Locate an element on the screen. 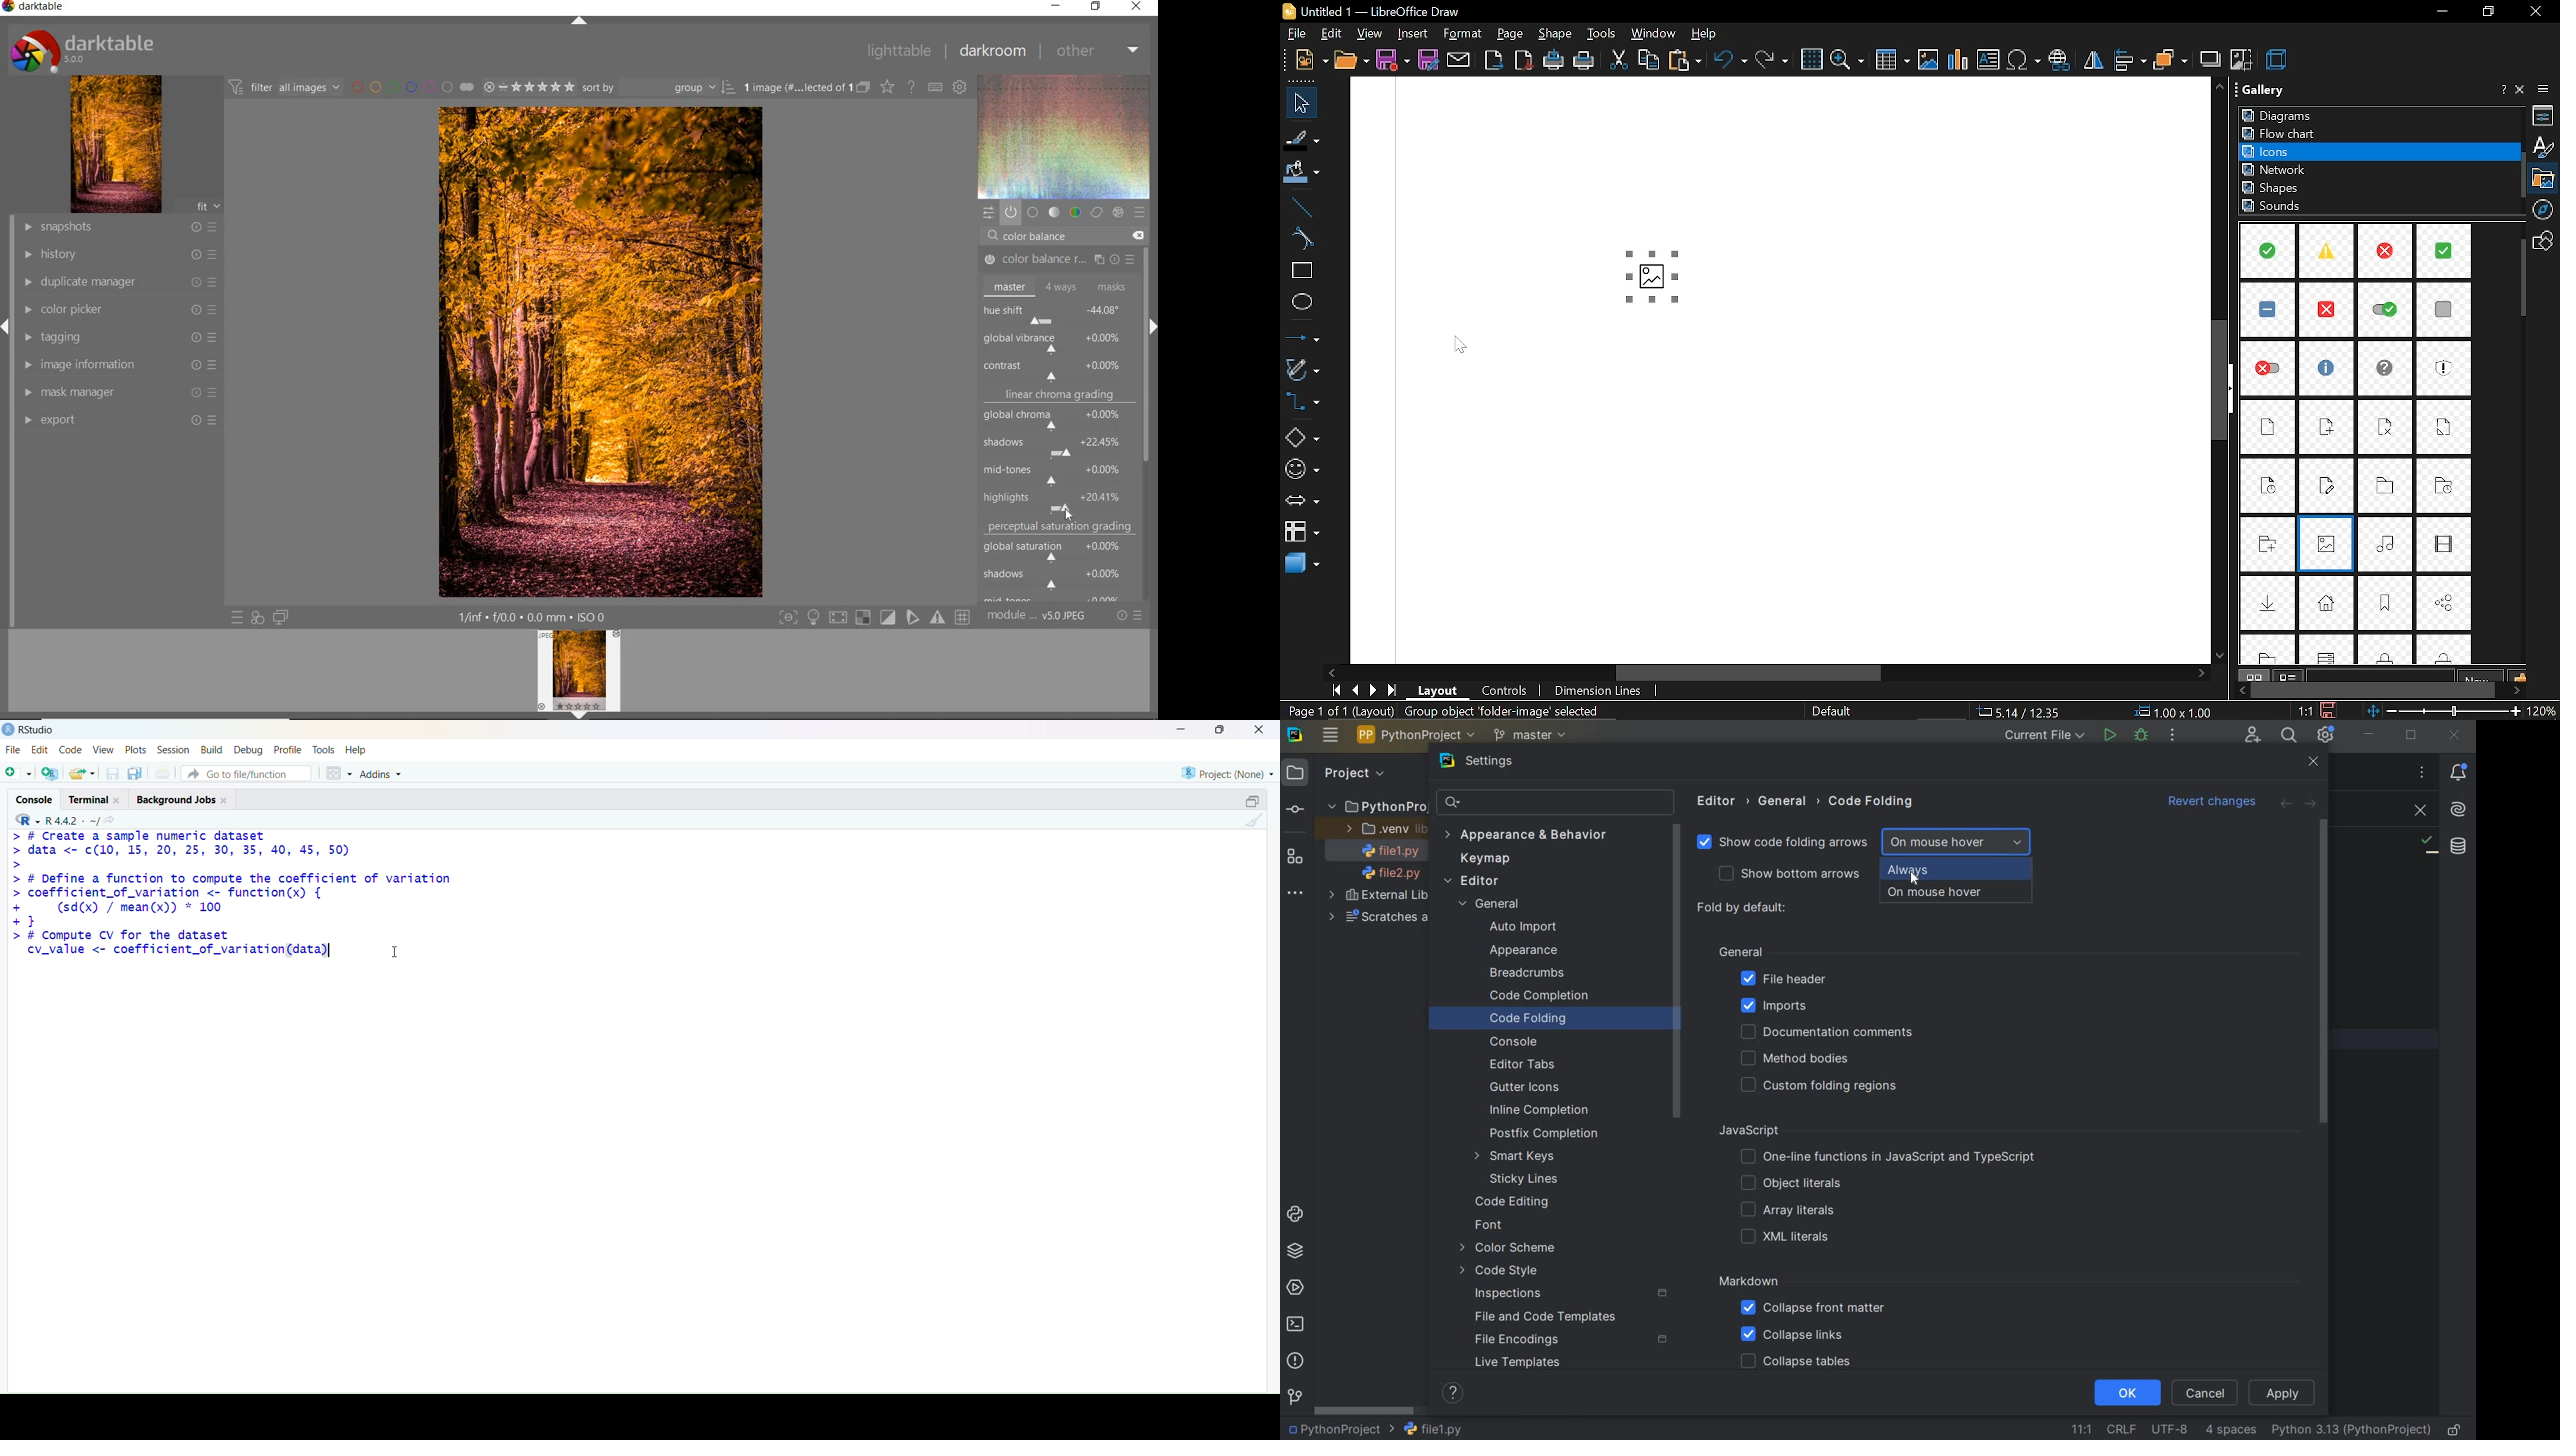 Image resolution: width=2576 pixels, height=1456 pixels. Background jobs is located at coordinates (175, 801).